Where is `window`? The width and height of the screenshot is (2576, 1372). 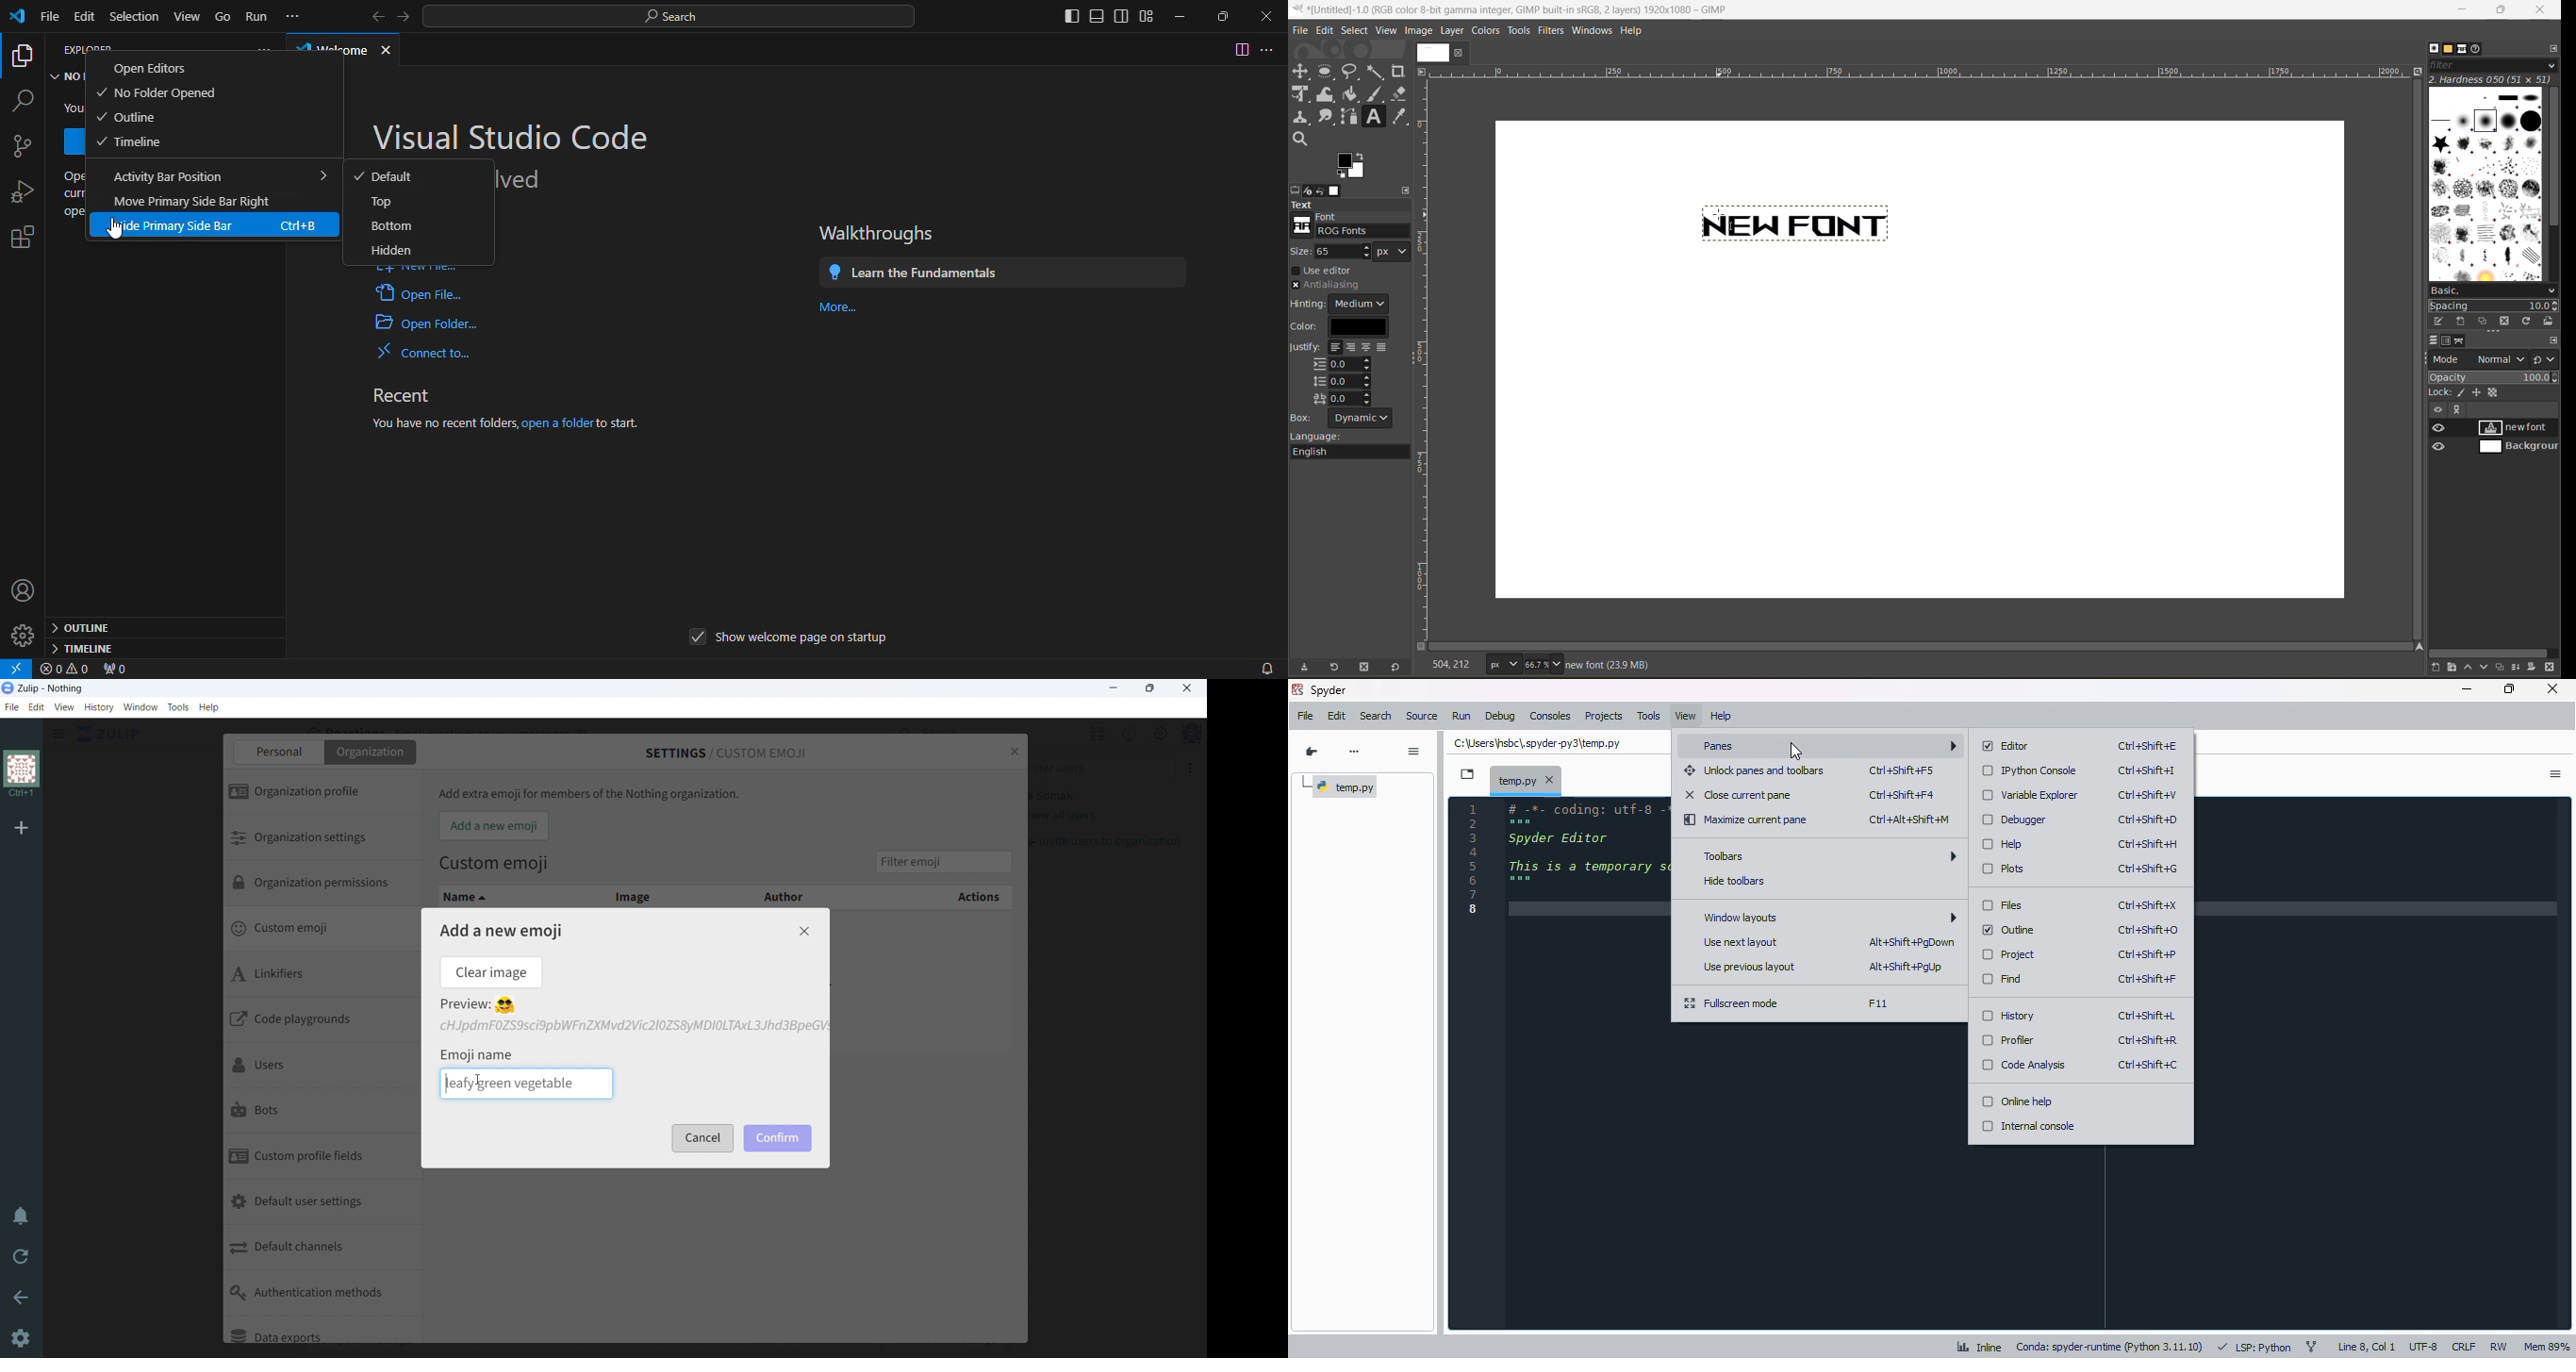
window is located at coordinates (141, 707).